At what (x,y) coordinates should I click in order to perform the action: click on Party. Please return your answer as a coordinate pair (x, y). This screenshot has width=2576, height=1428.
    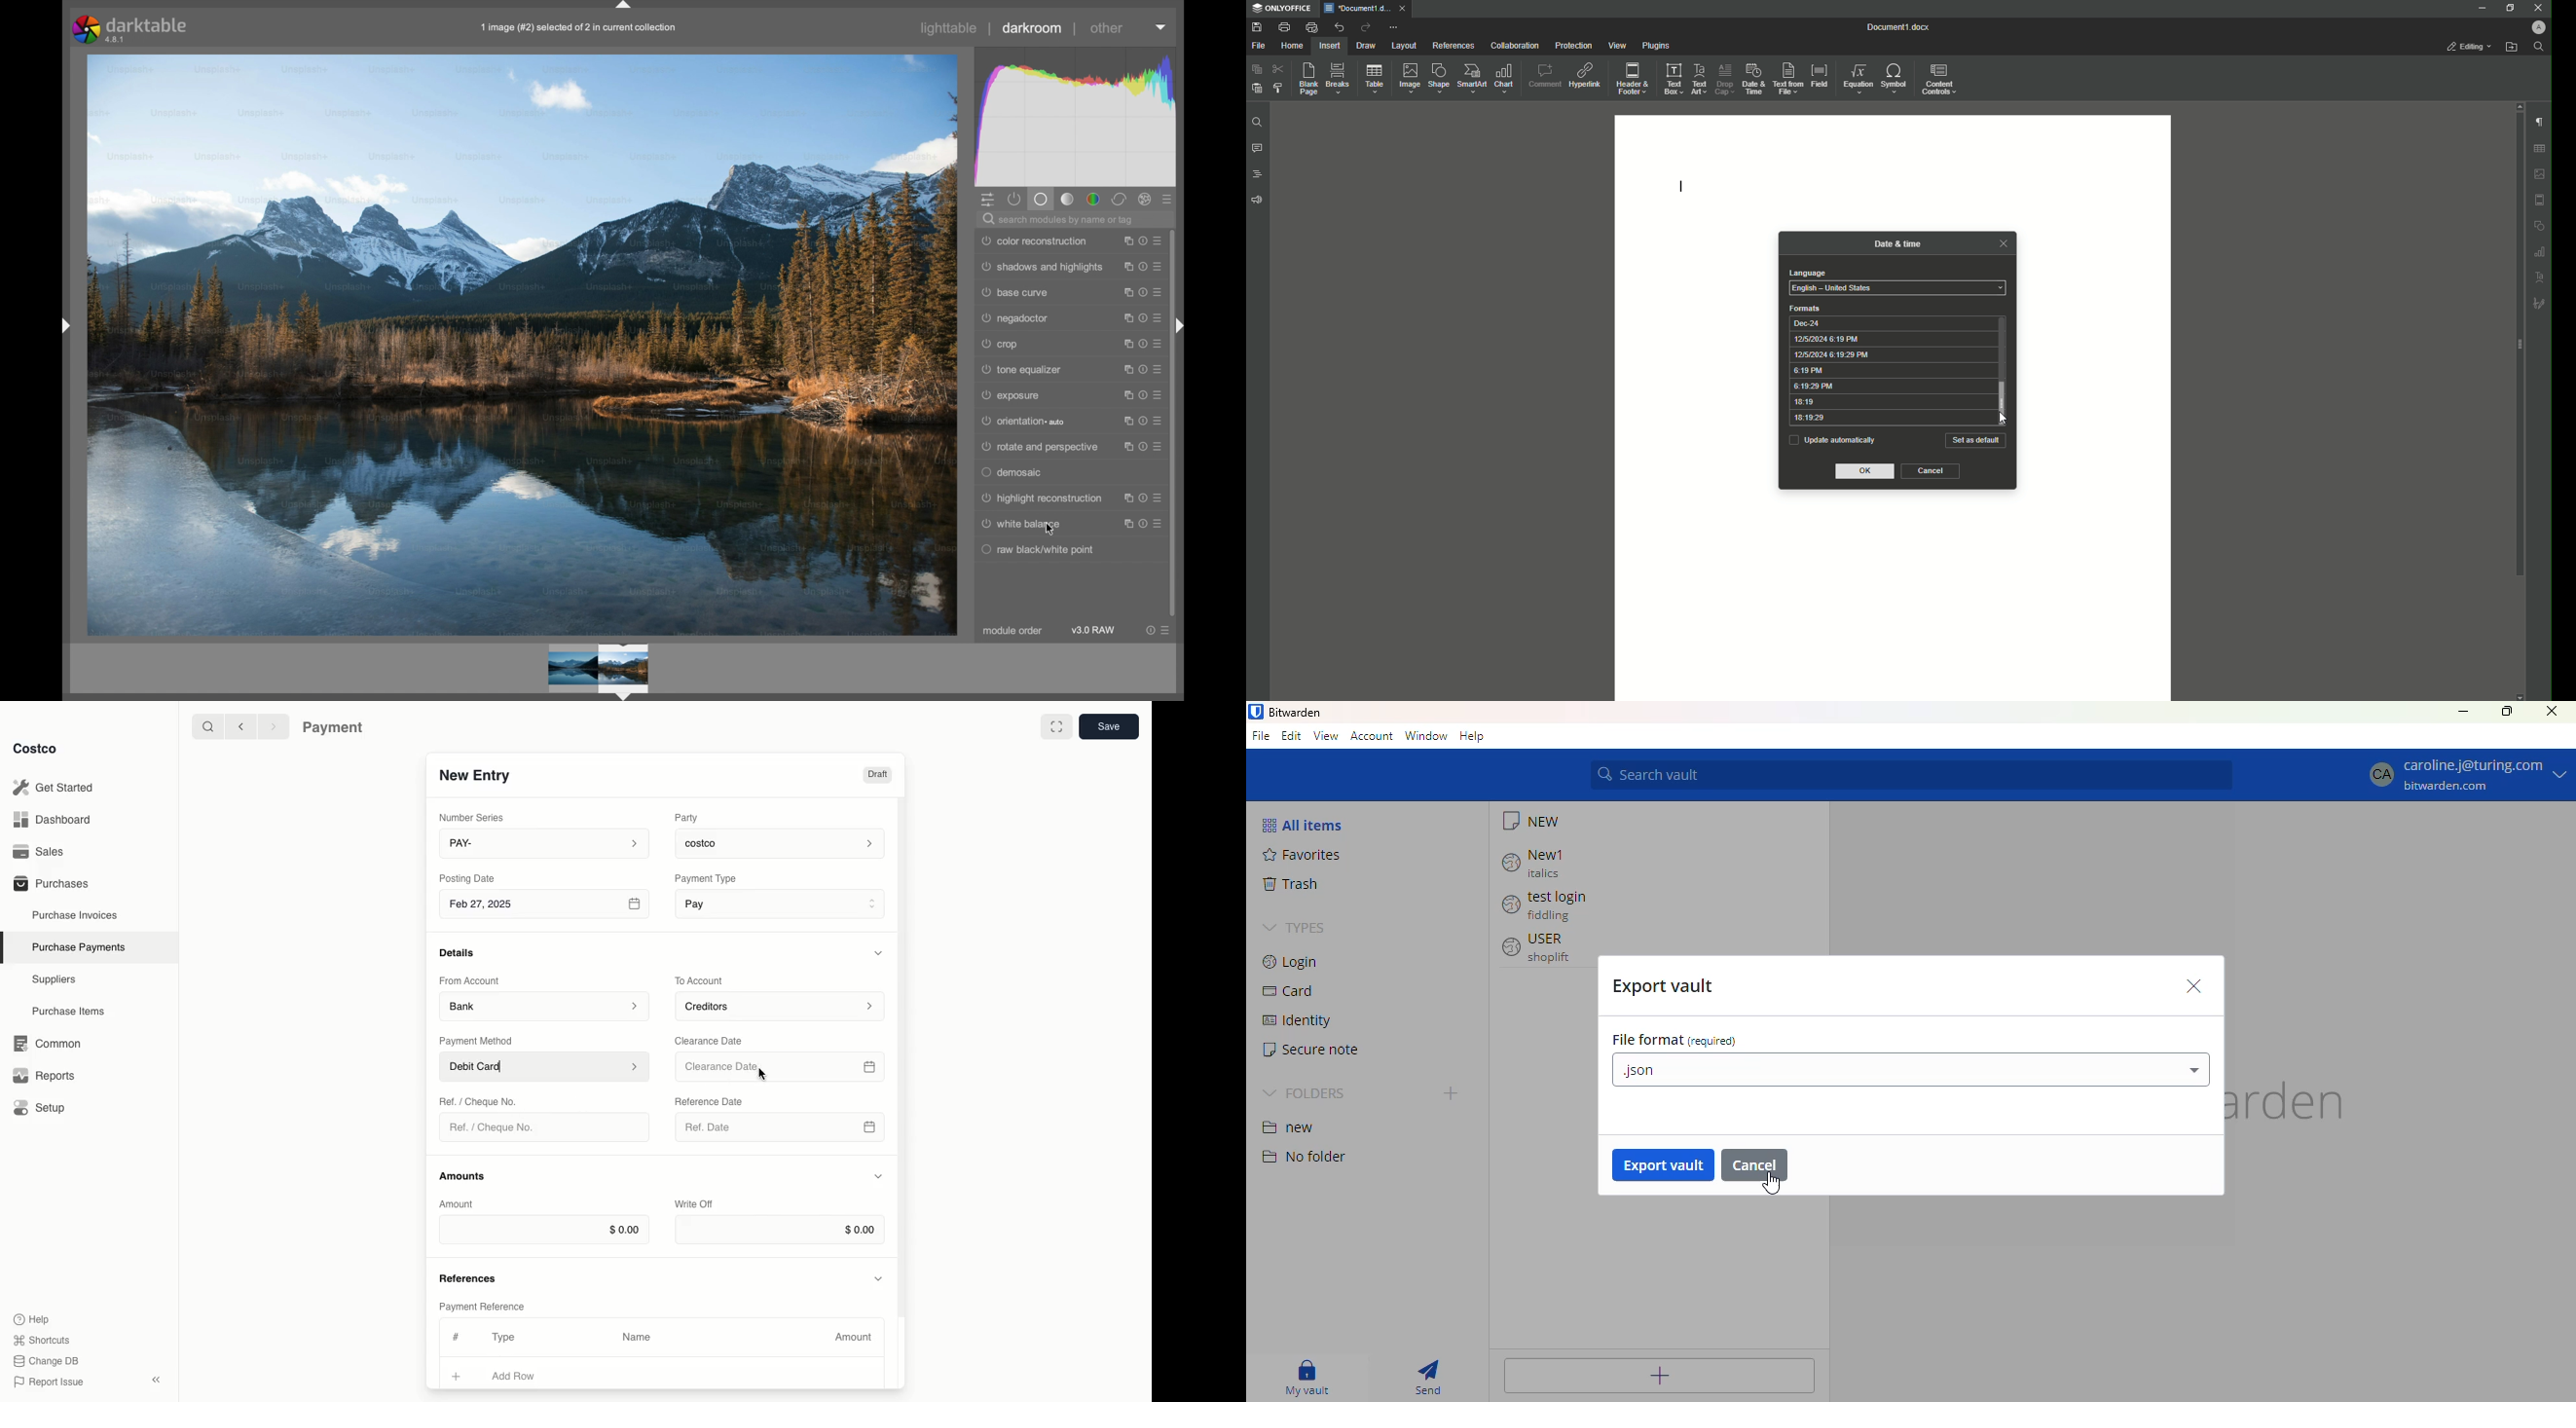
    Looking at the image, I should click on (690, 817).